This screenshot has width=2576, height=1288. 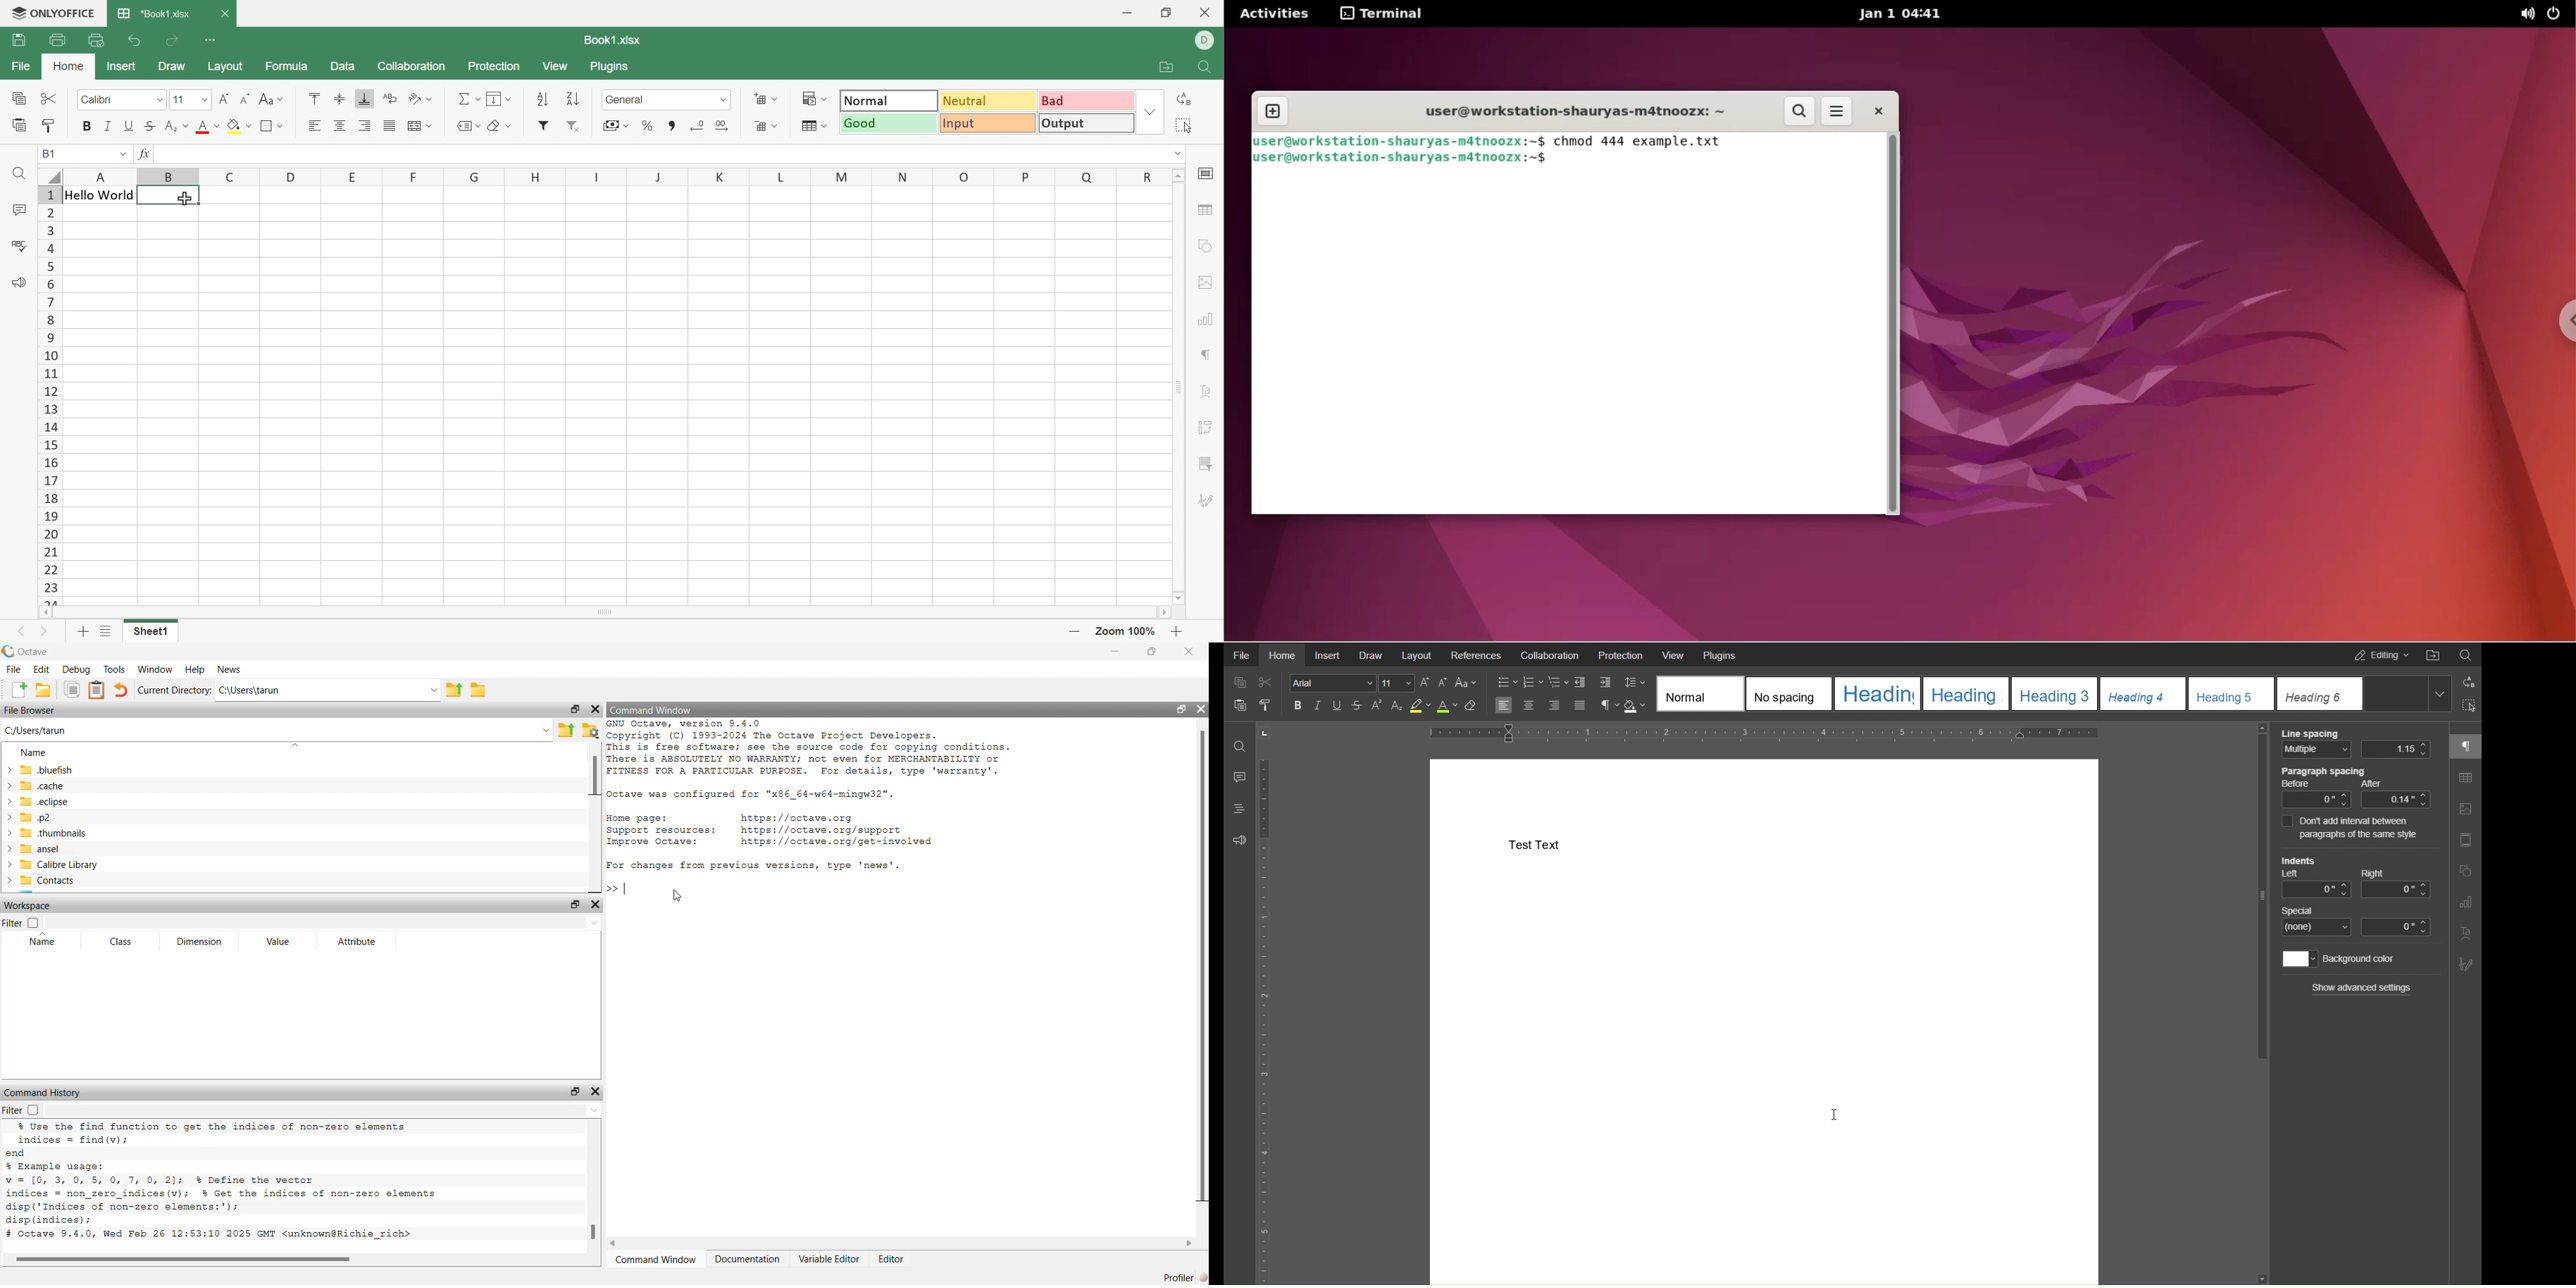 What do you see at coordinates (1239, 745) in the screenshot?
I see `Search` at bounding box center [1239, 745].